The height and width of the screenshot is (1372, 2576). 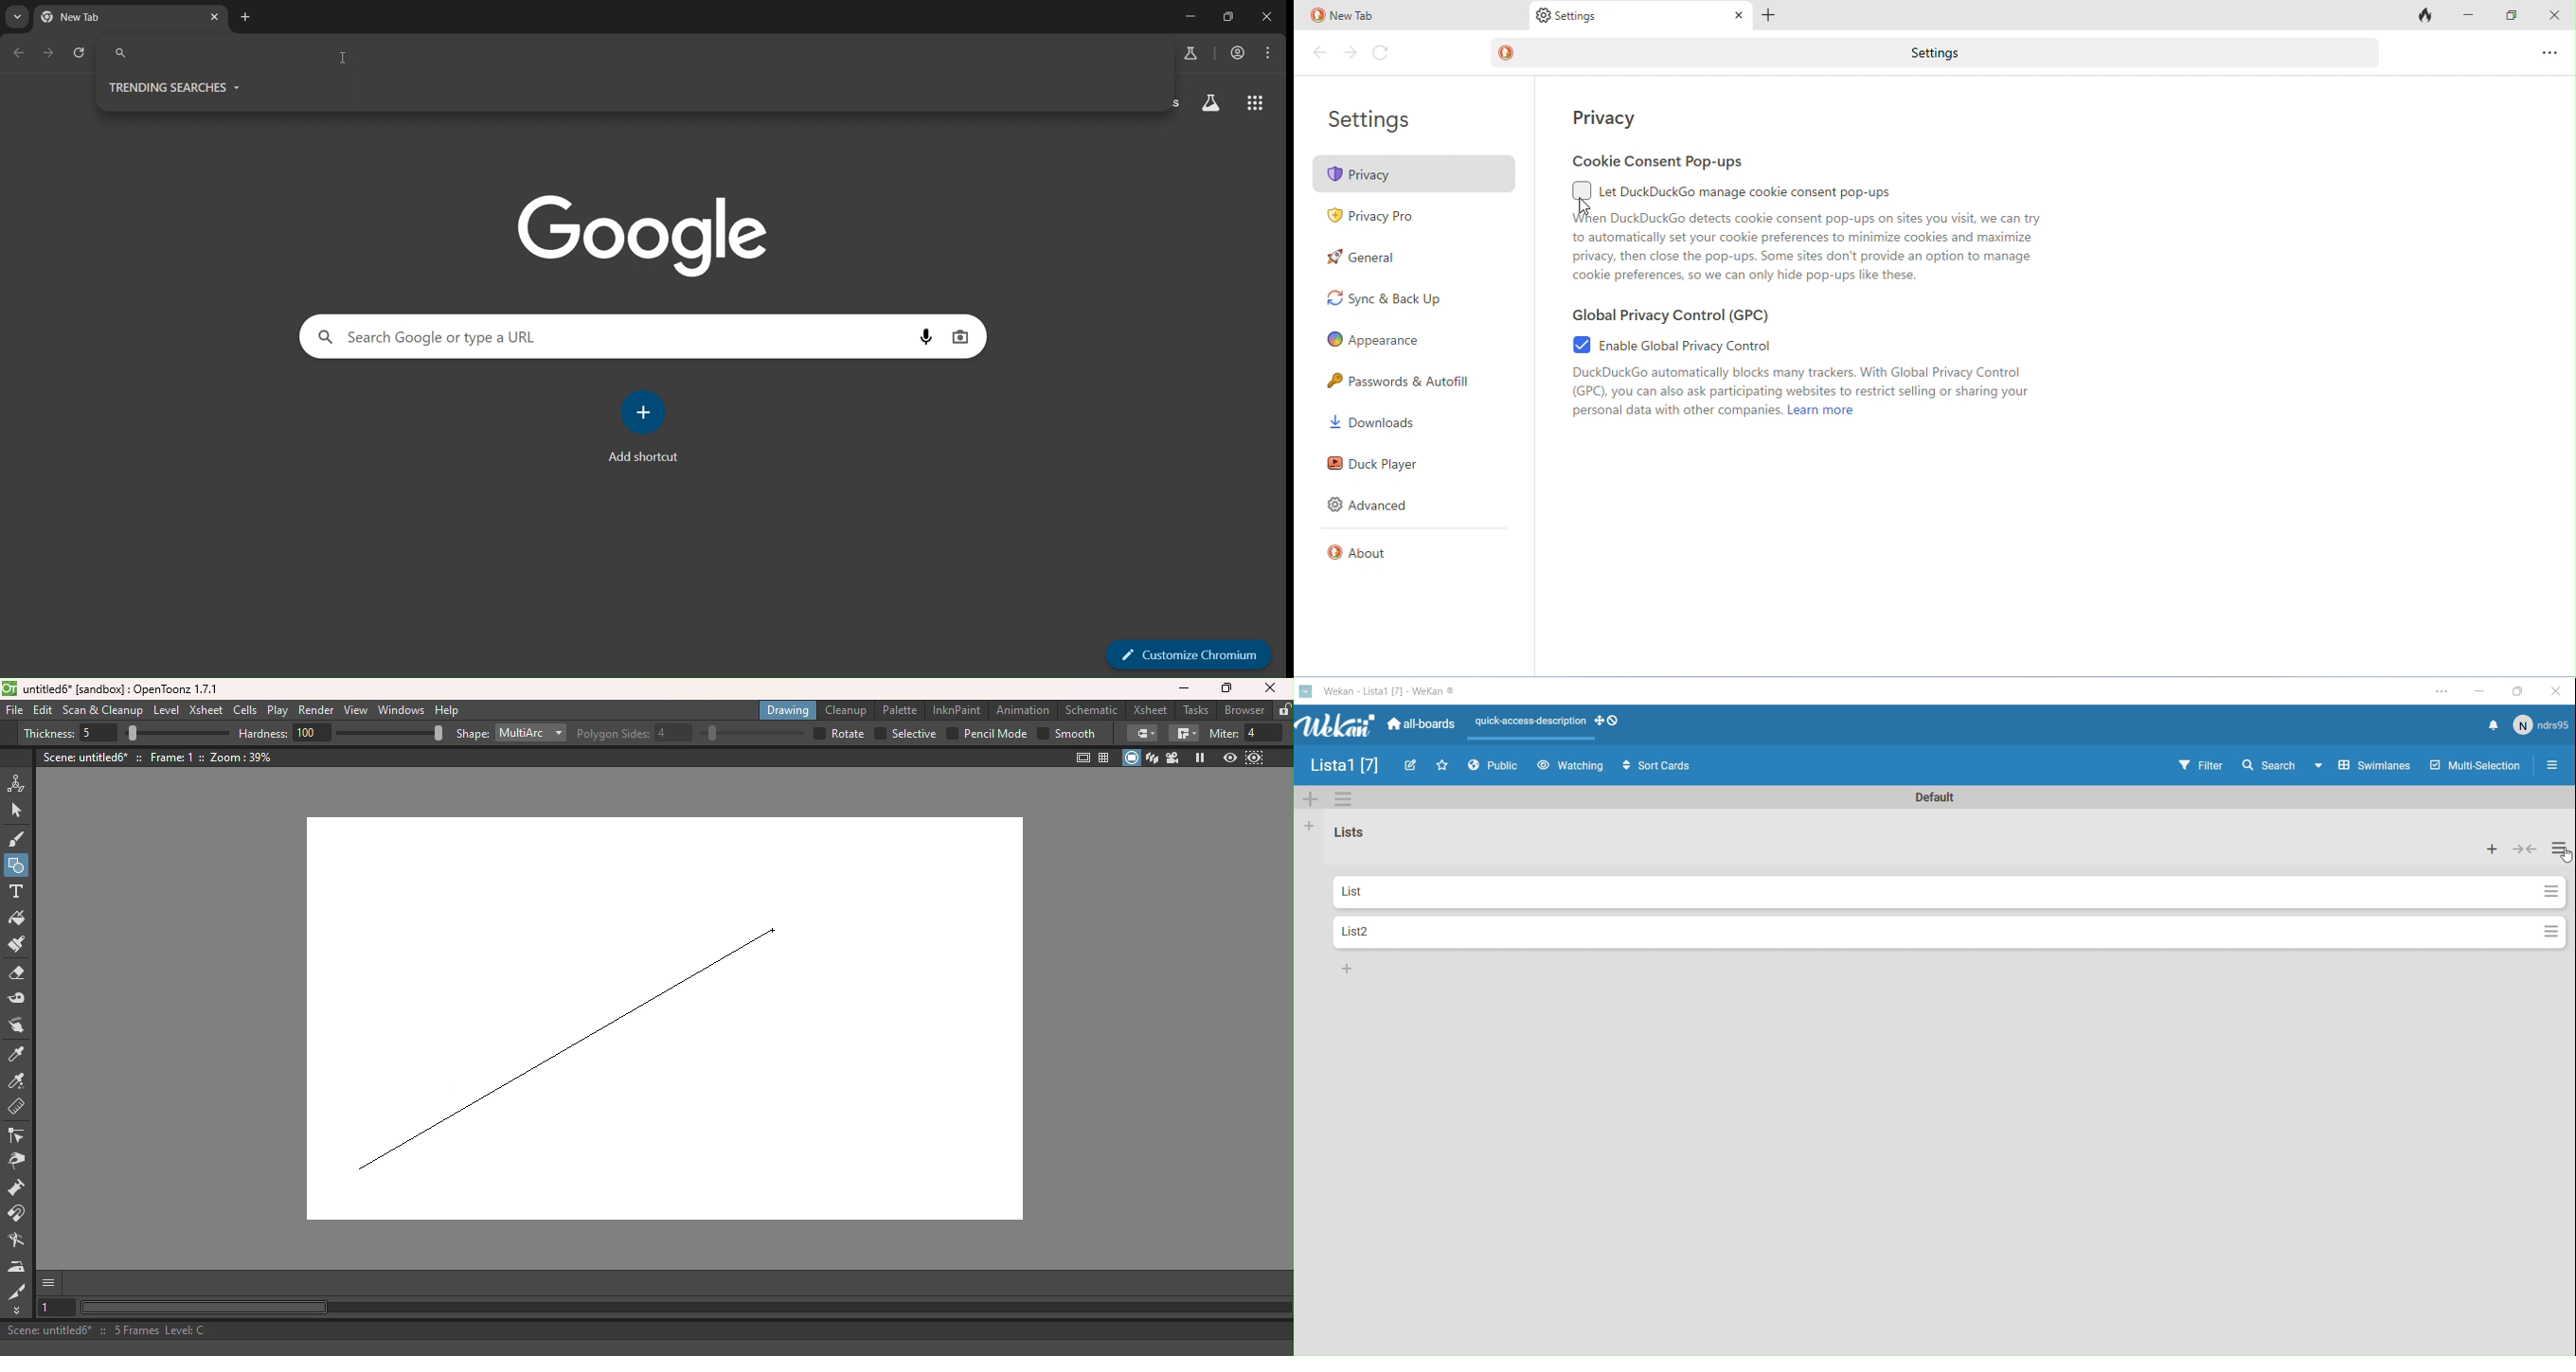 What do you see at coordinates (102, 710) in the screenshot?
I see `Scan & Cleanup` at bounding box center [102, 710].